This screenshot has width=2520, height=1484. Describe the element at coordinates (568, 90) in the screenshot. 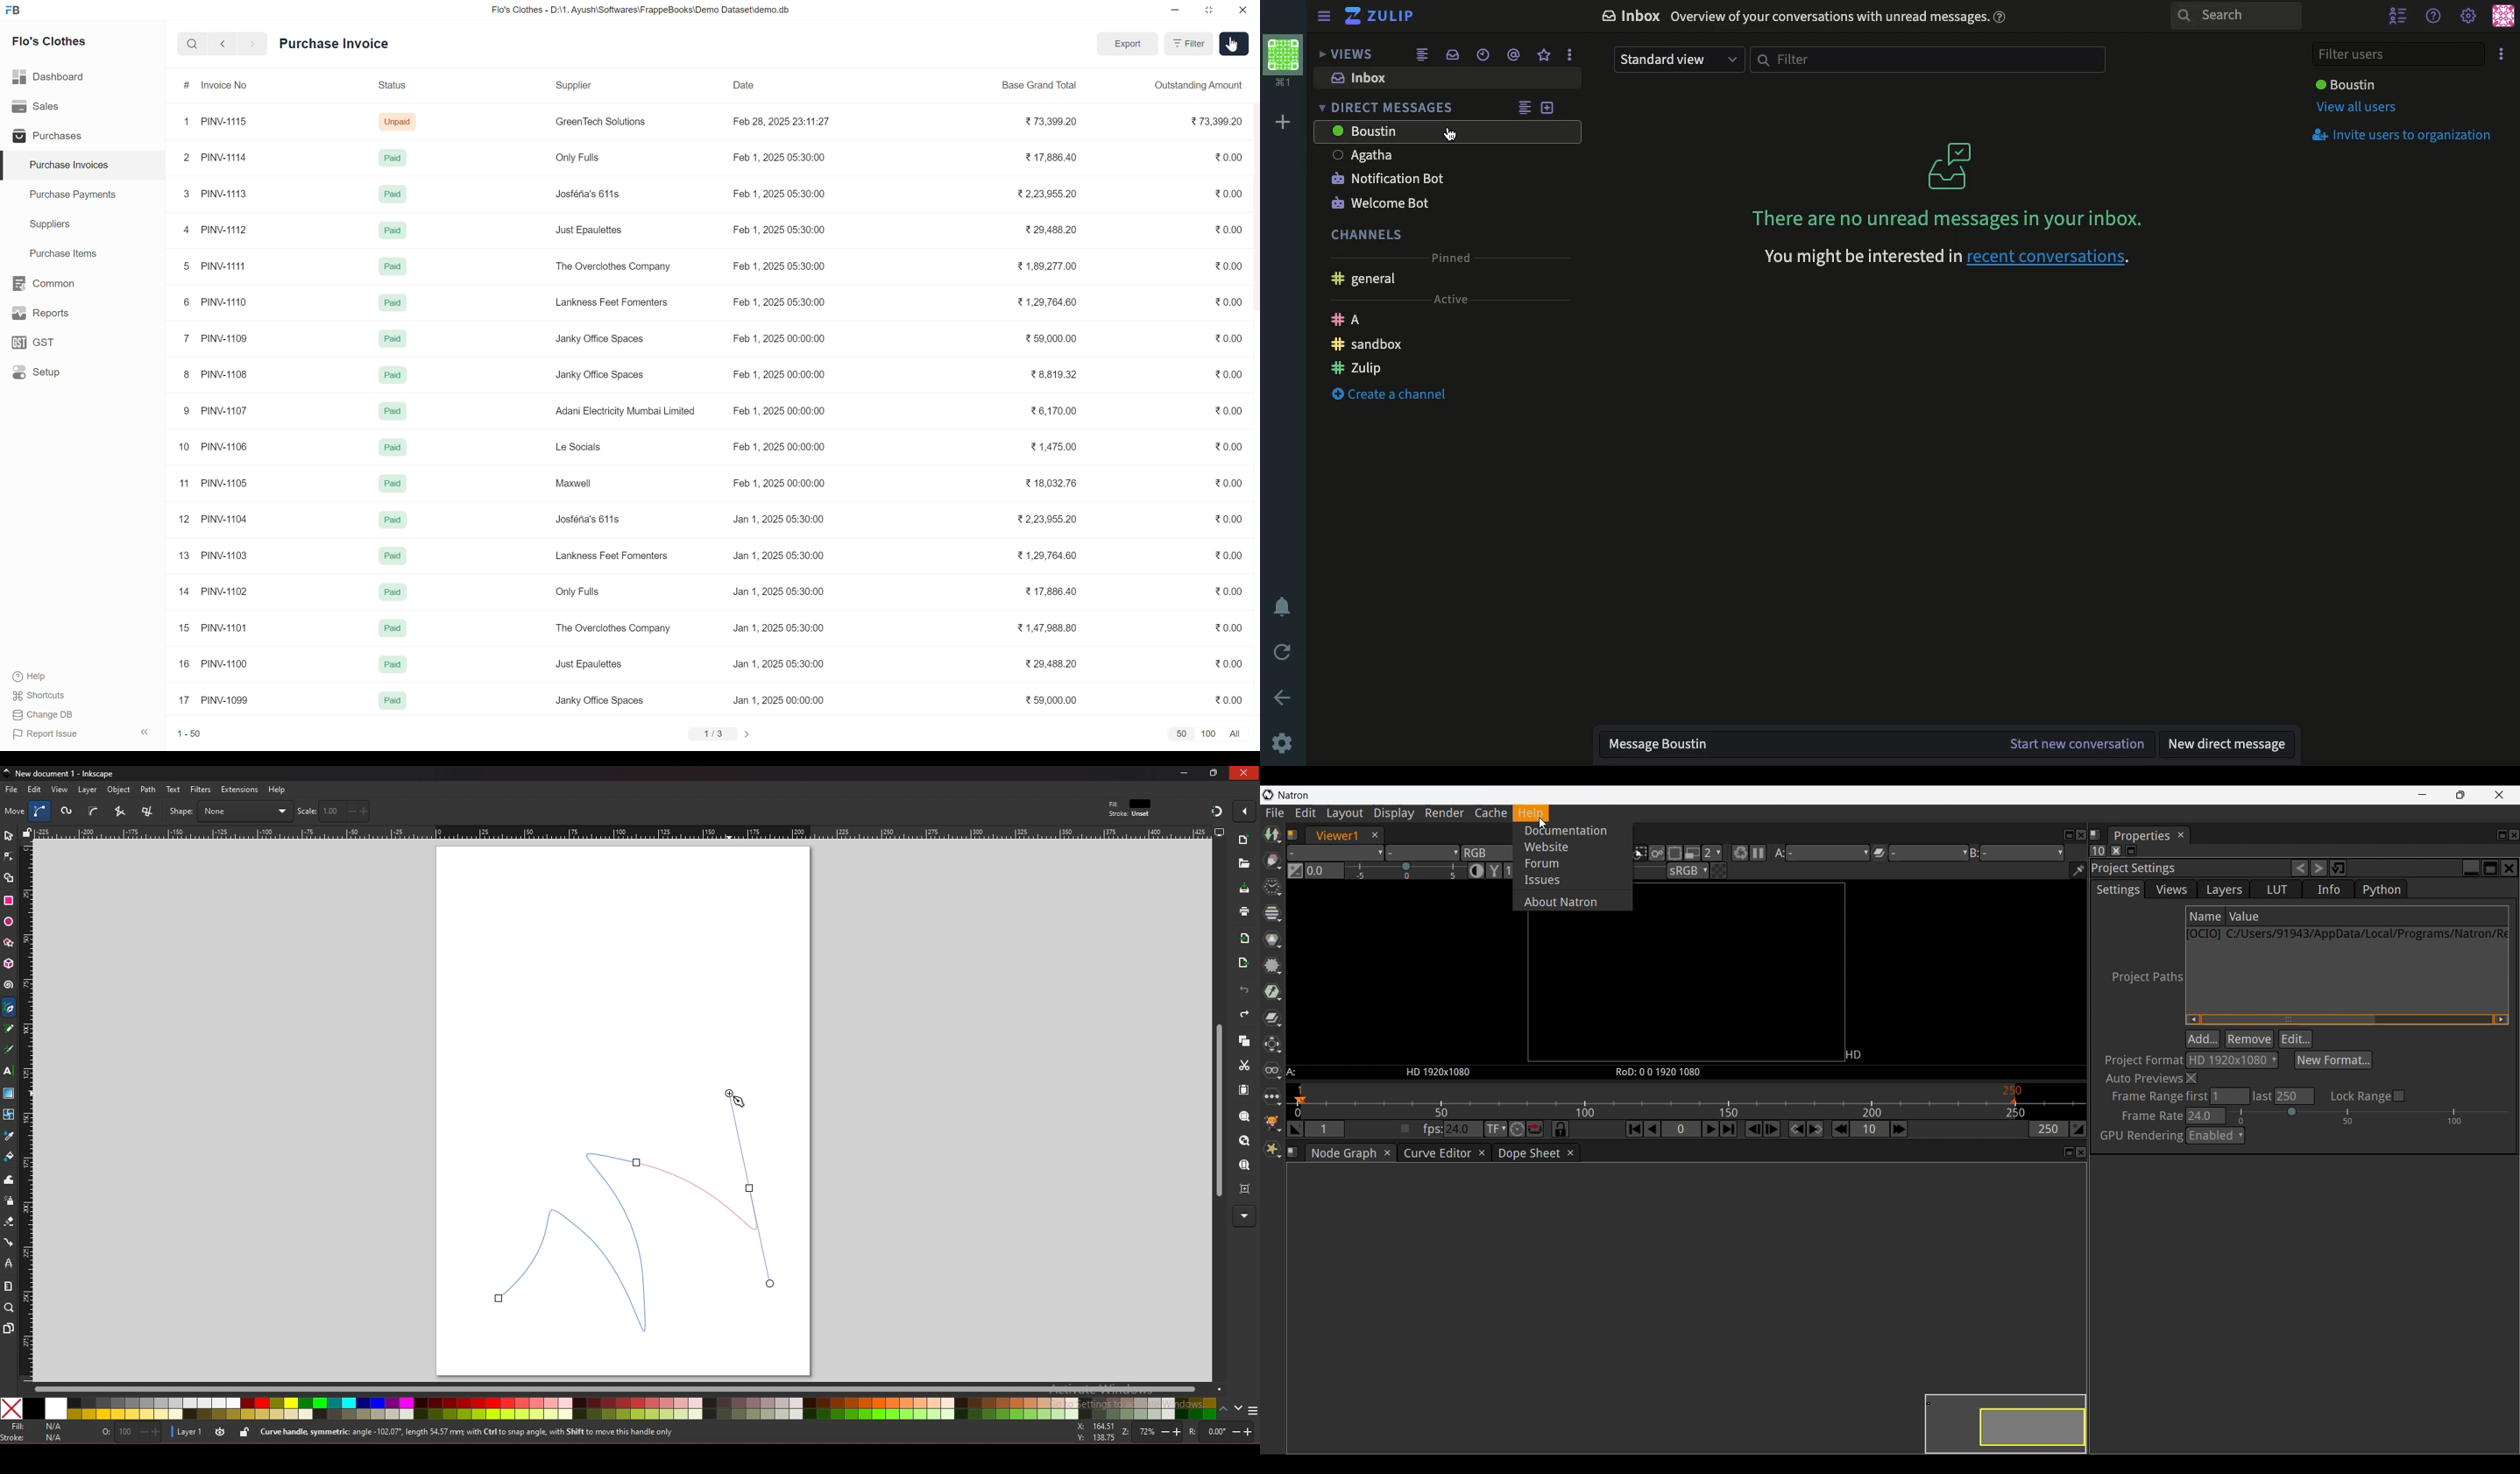

I see `Supplier` at that location.